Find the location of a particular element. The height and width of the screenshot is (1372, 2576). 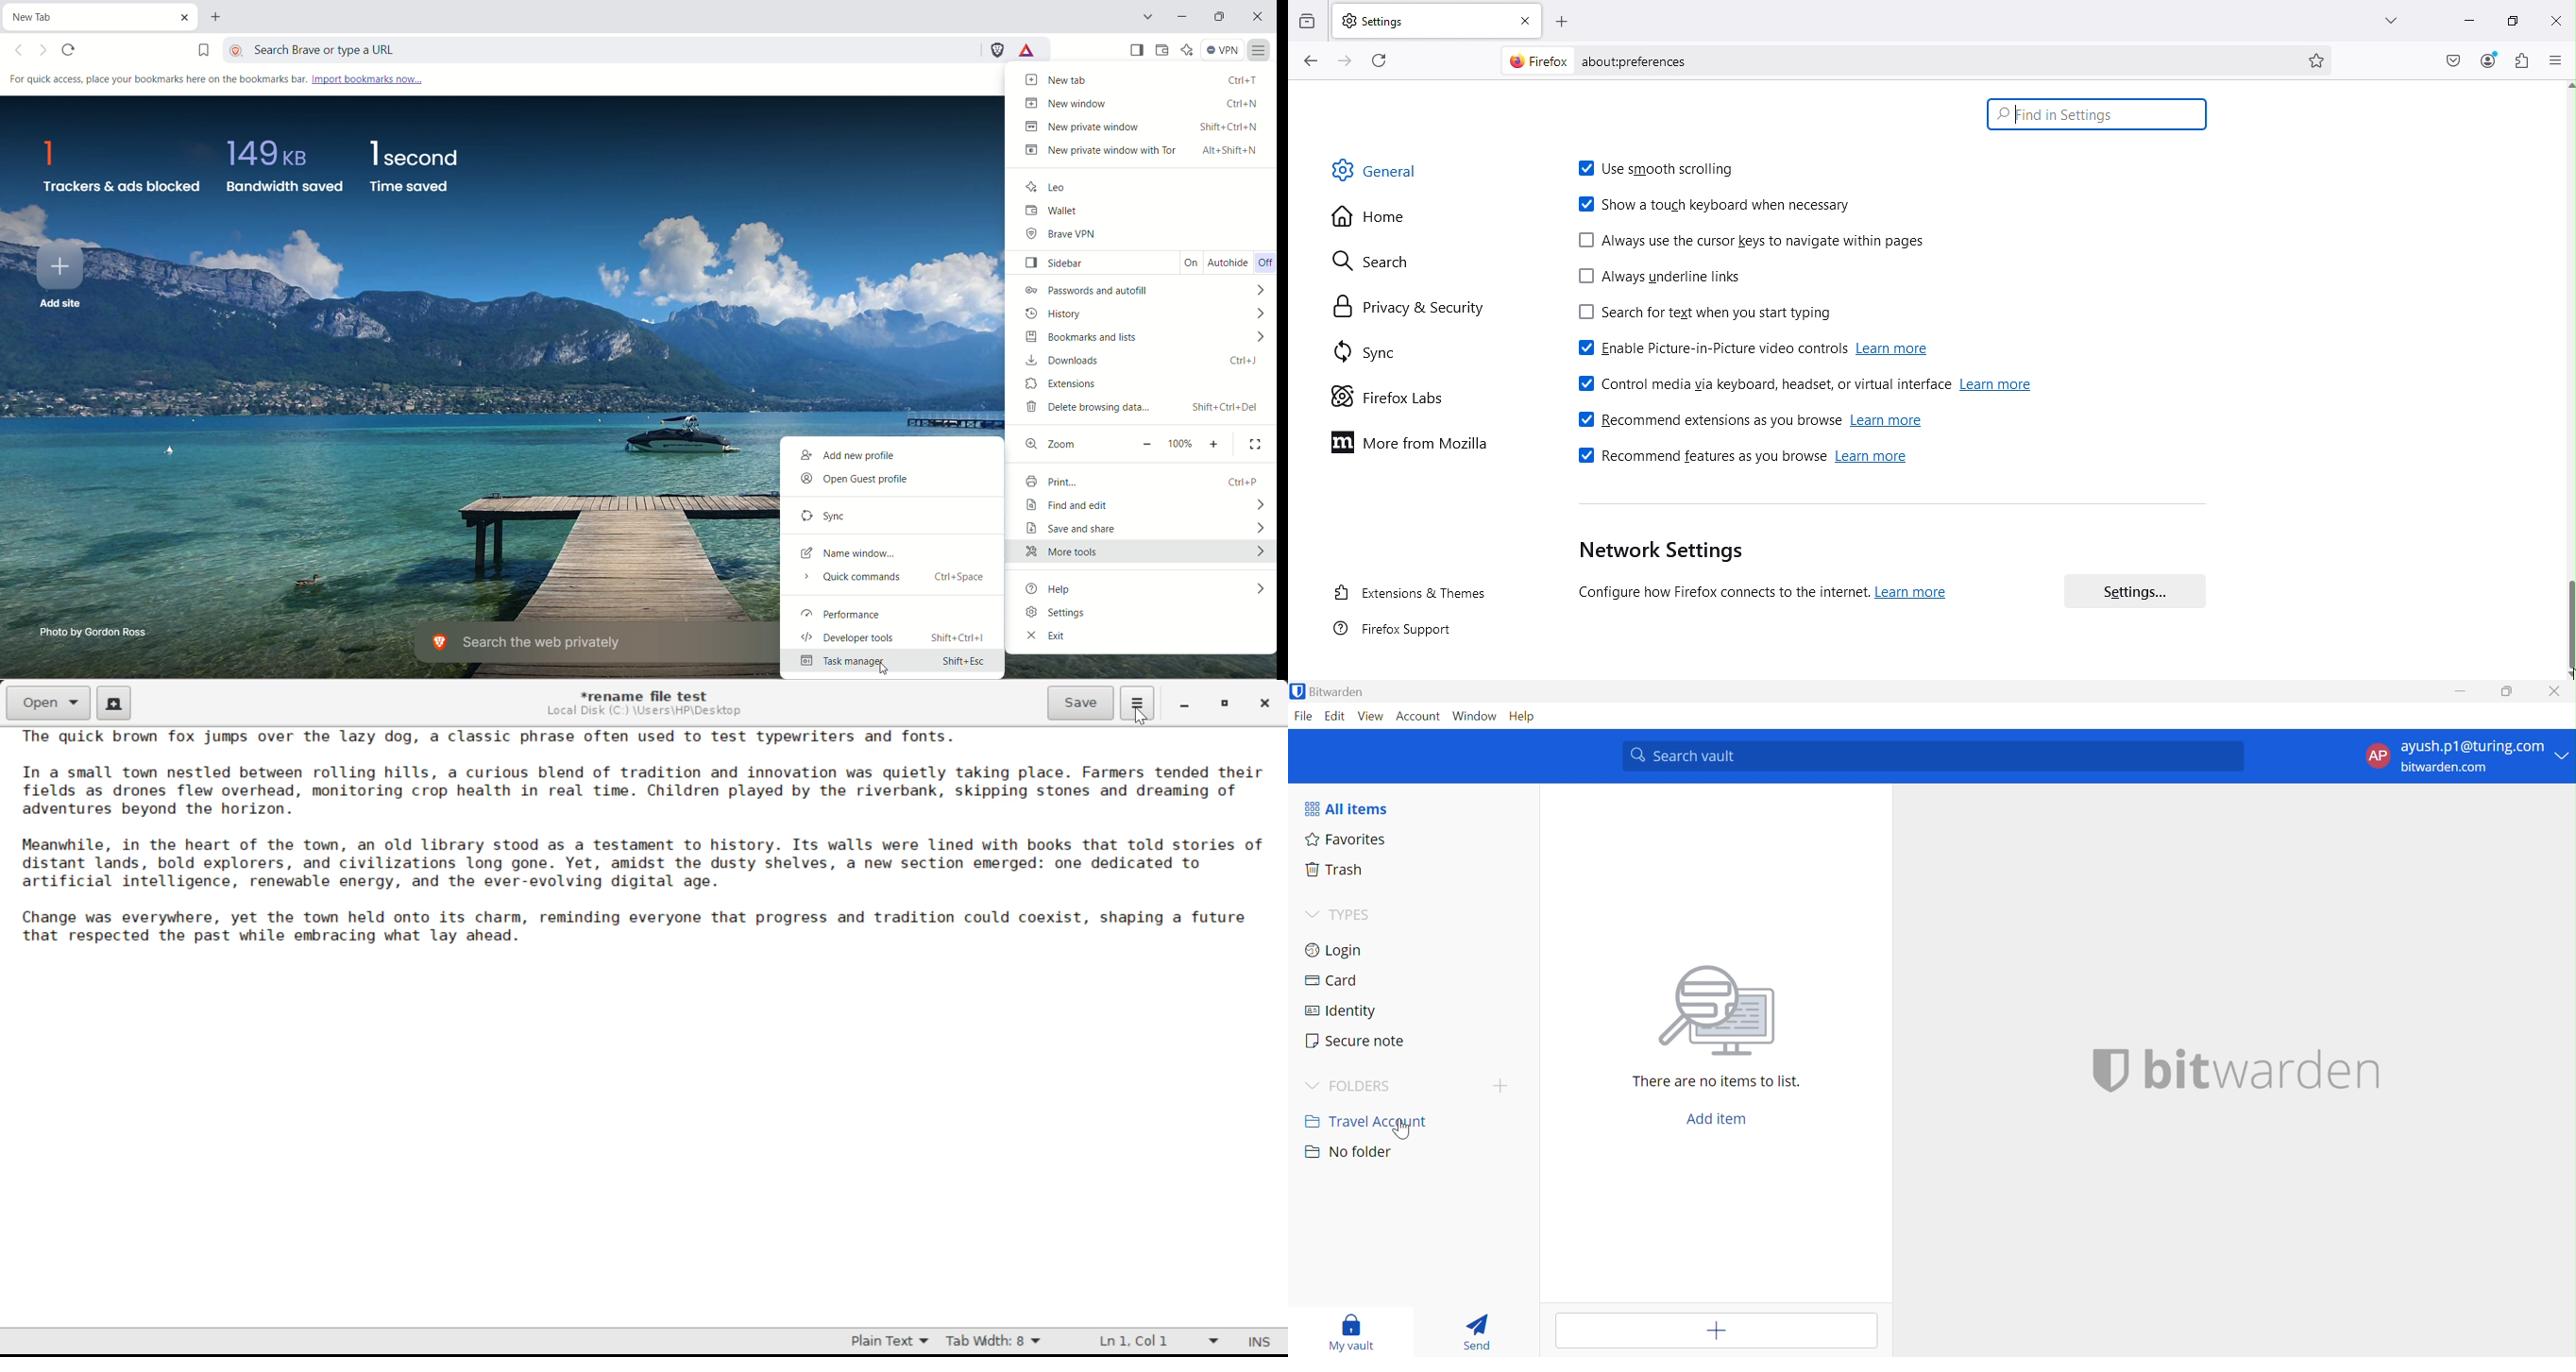

learn more is located at coordinates (1914, 592).